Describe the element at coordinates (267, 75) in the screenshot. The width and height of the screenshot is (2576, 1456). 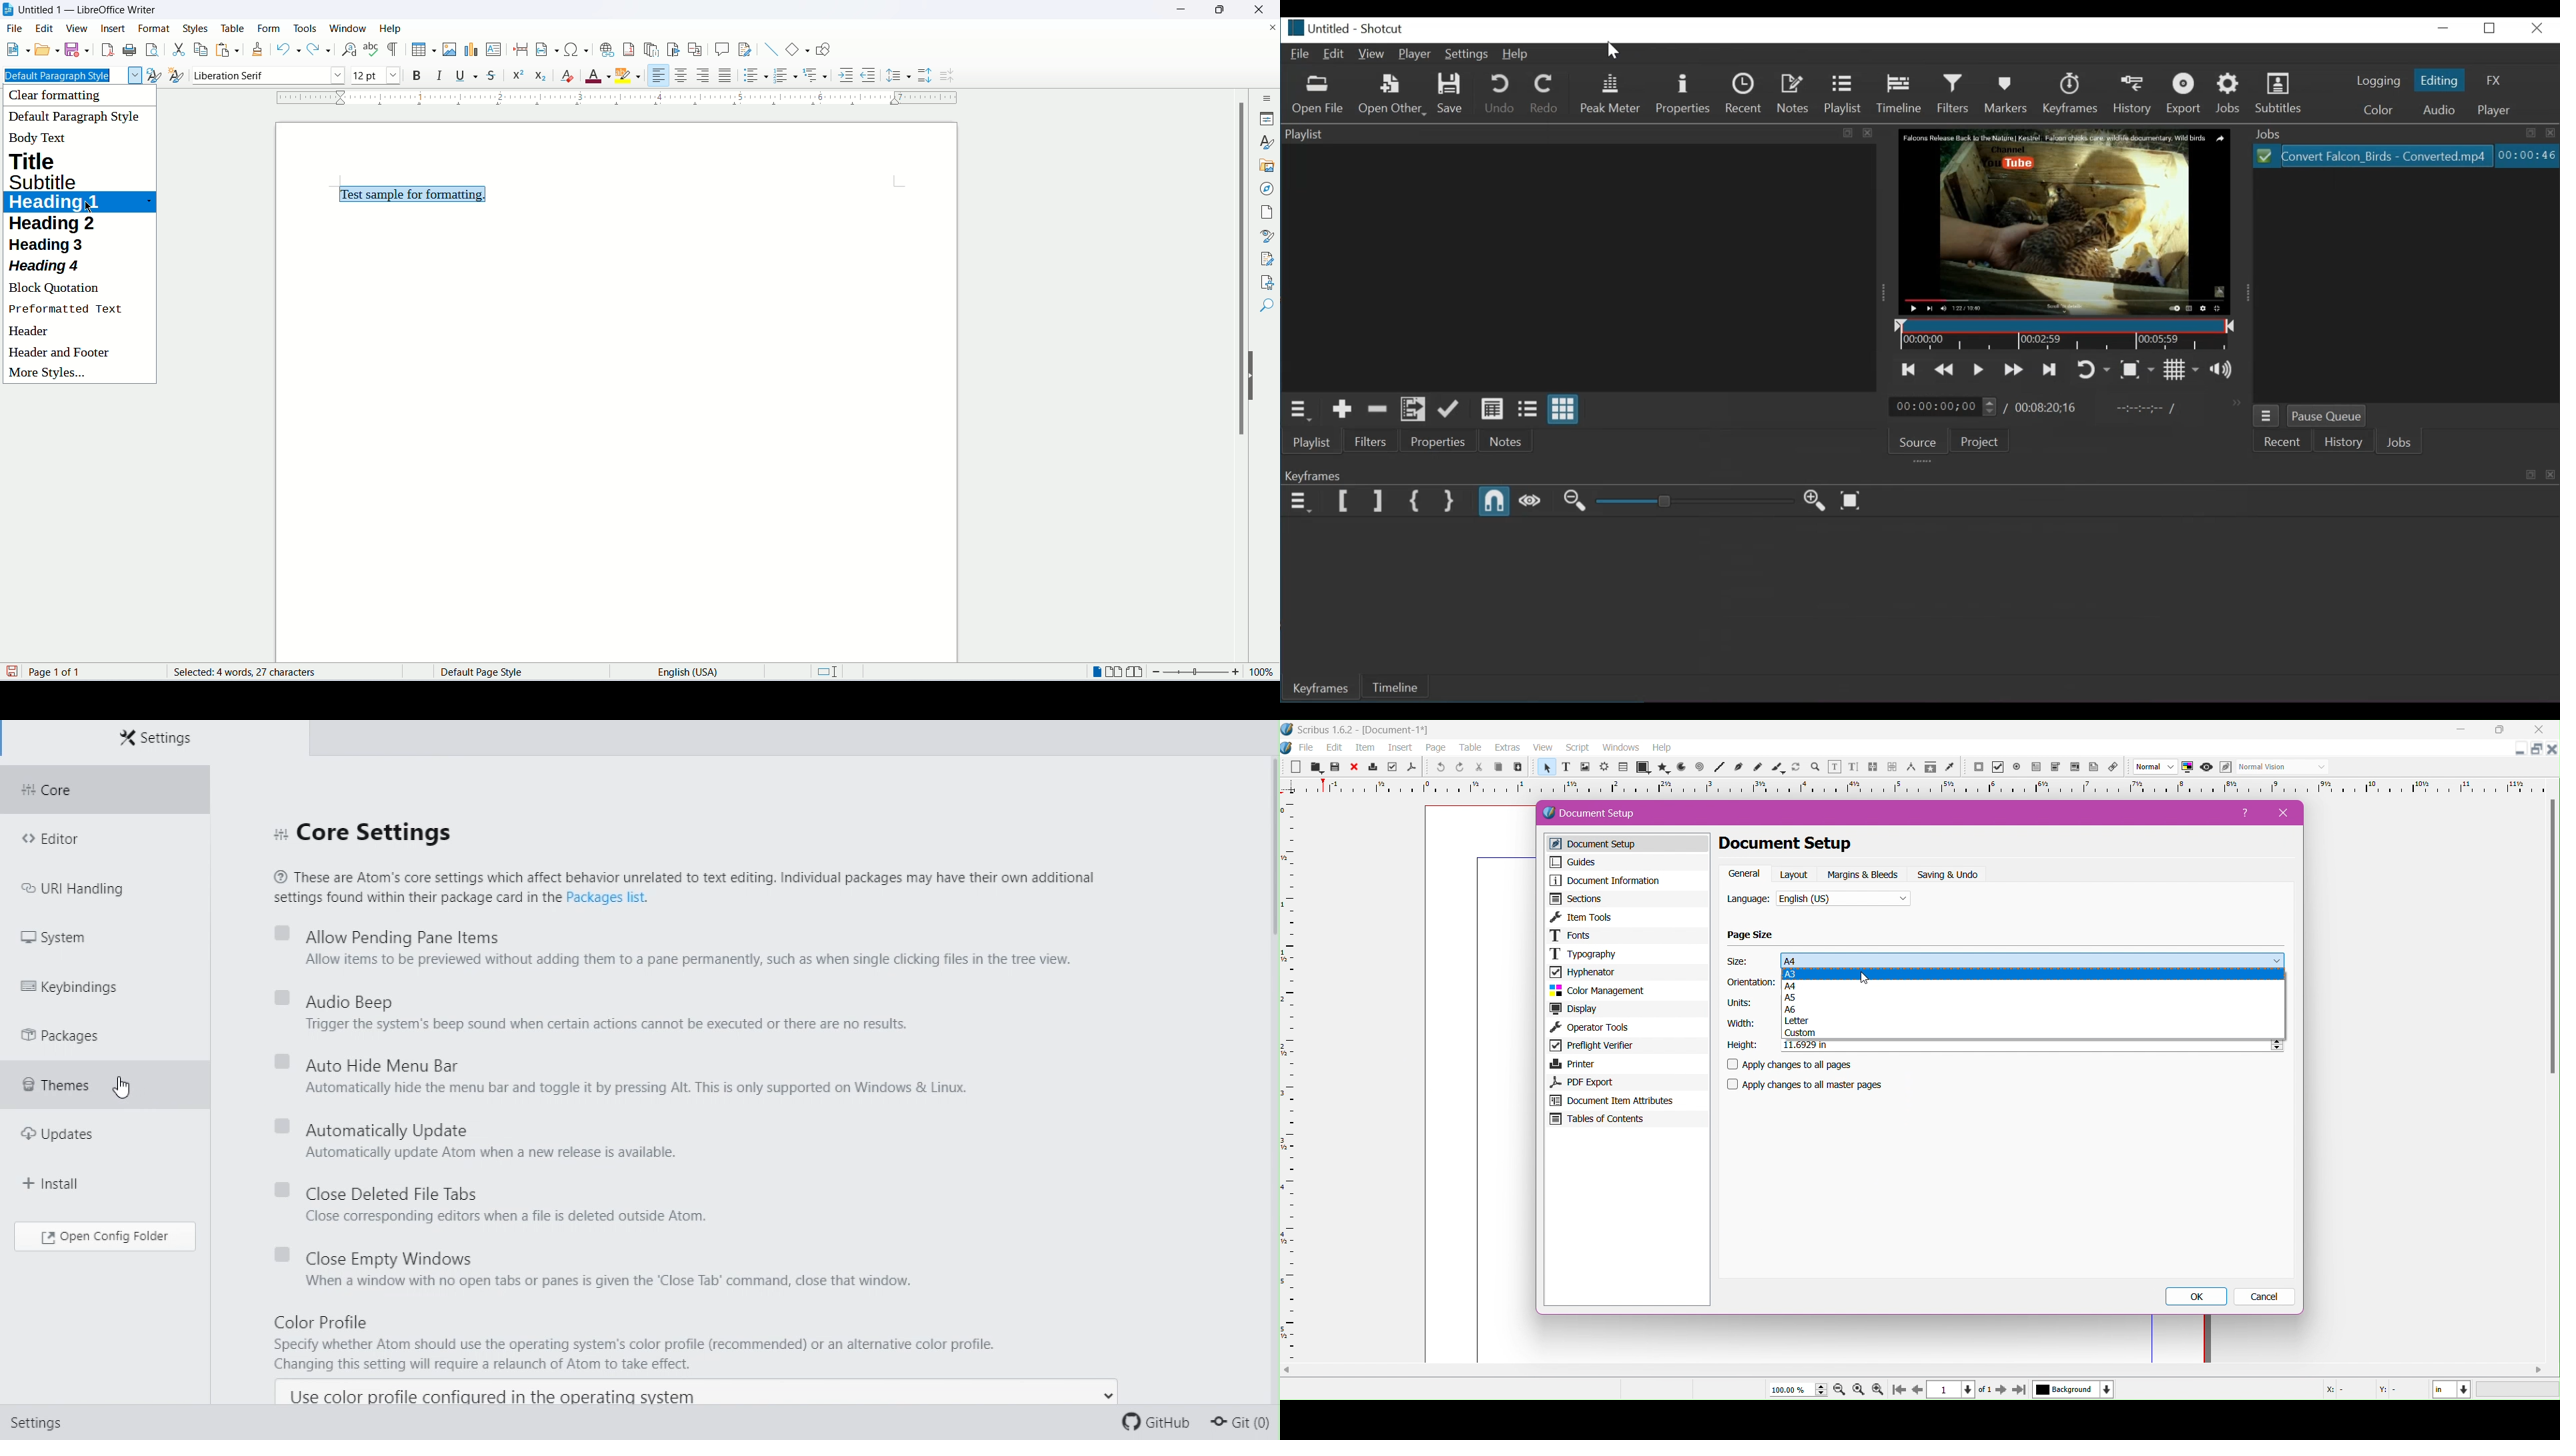
I see `font name` at that location.